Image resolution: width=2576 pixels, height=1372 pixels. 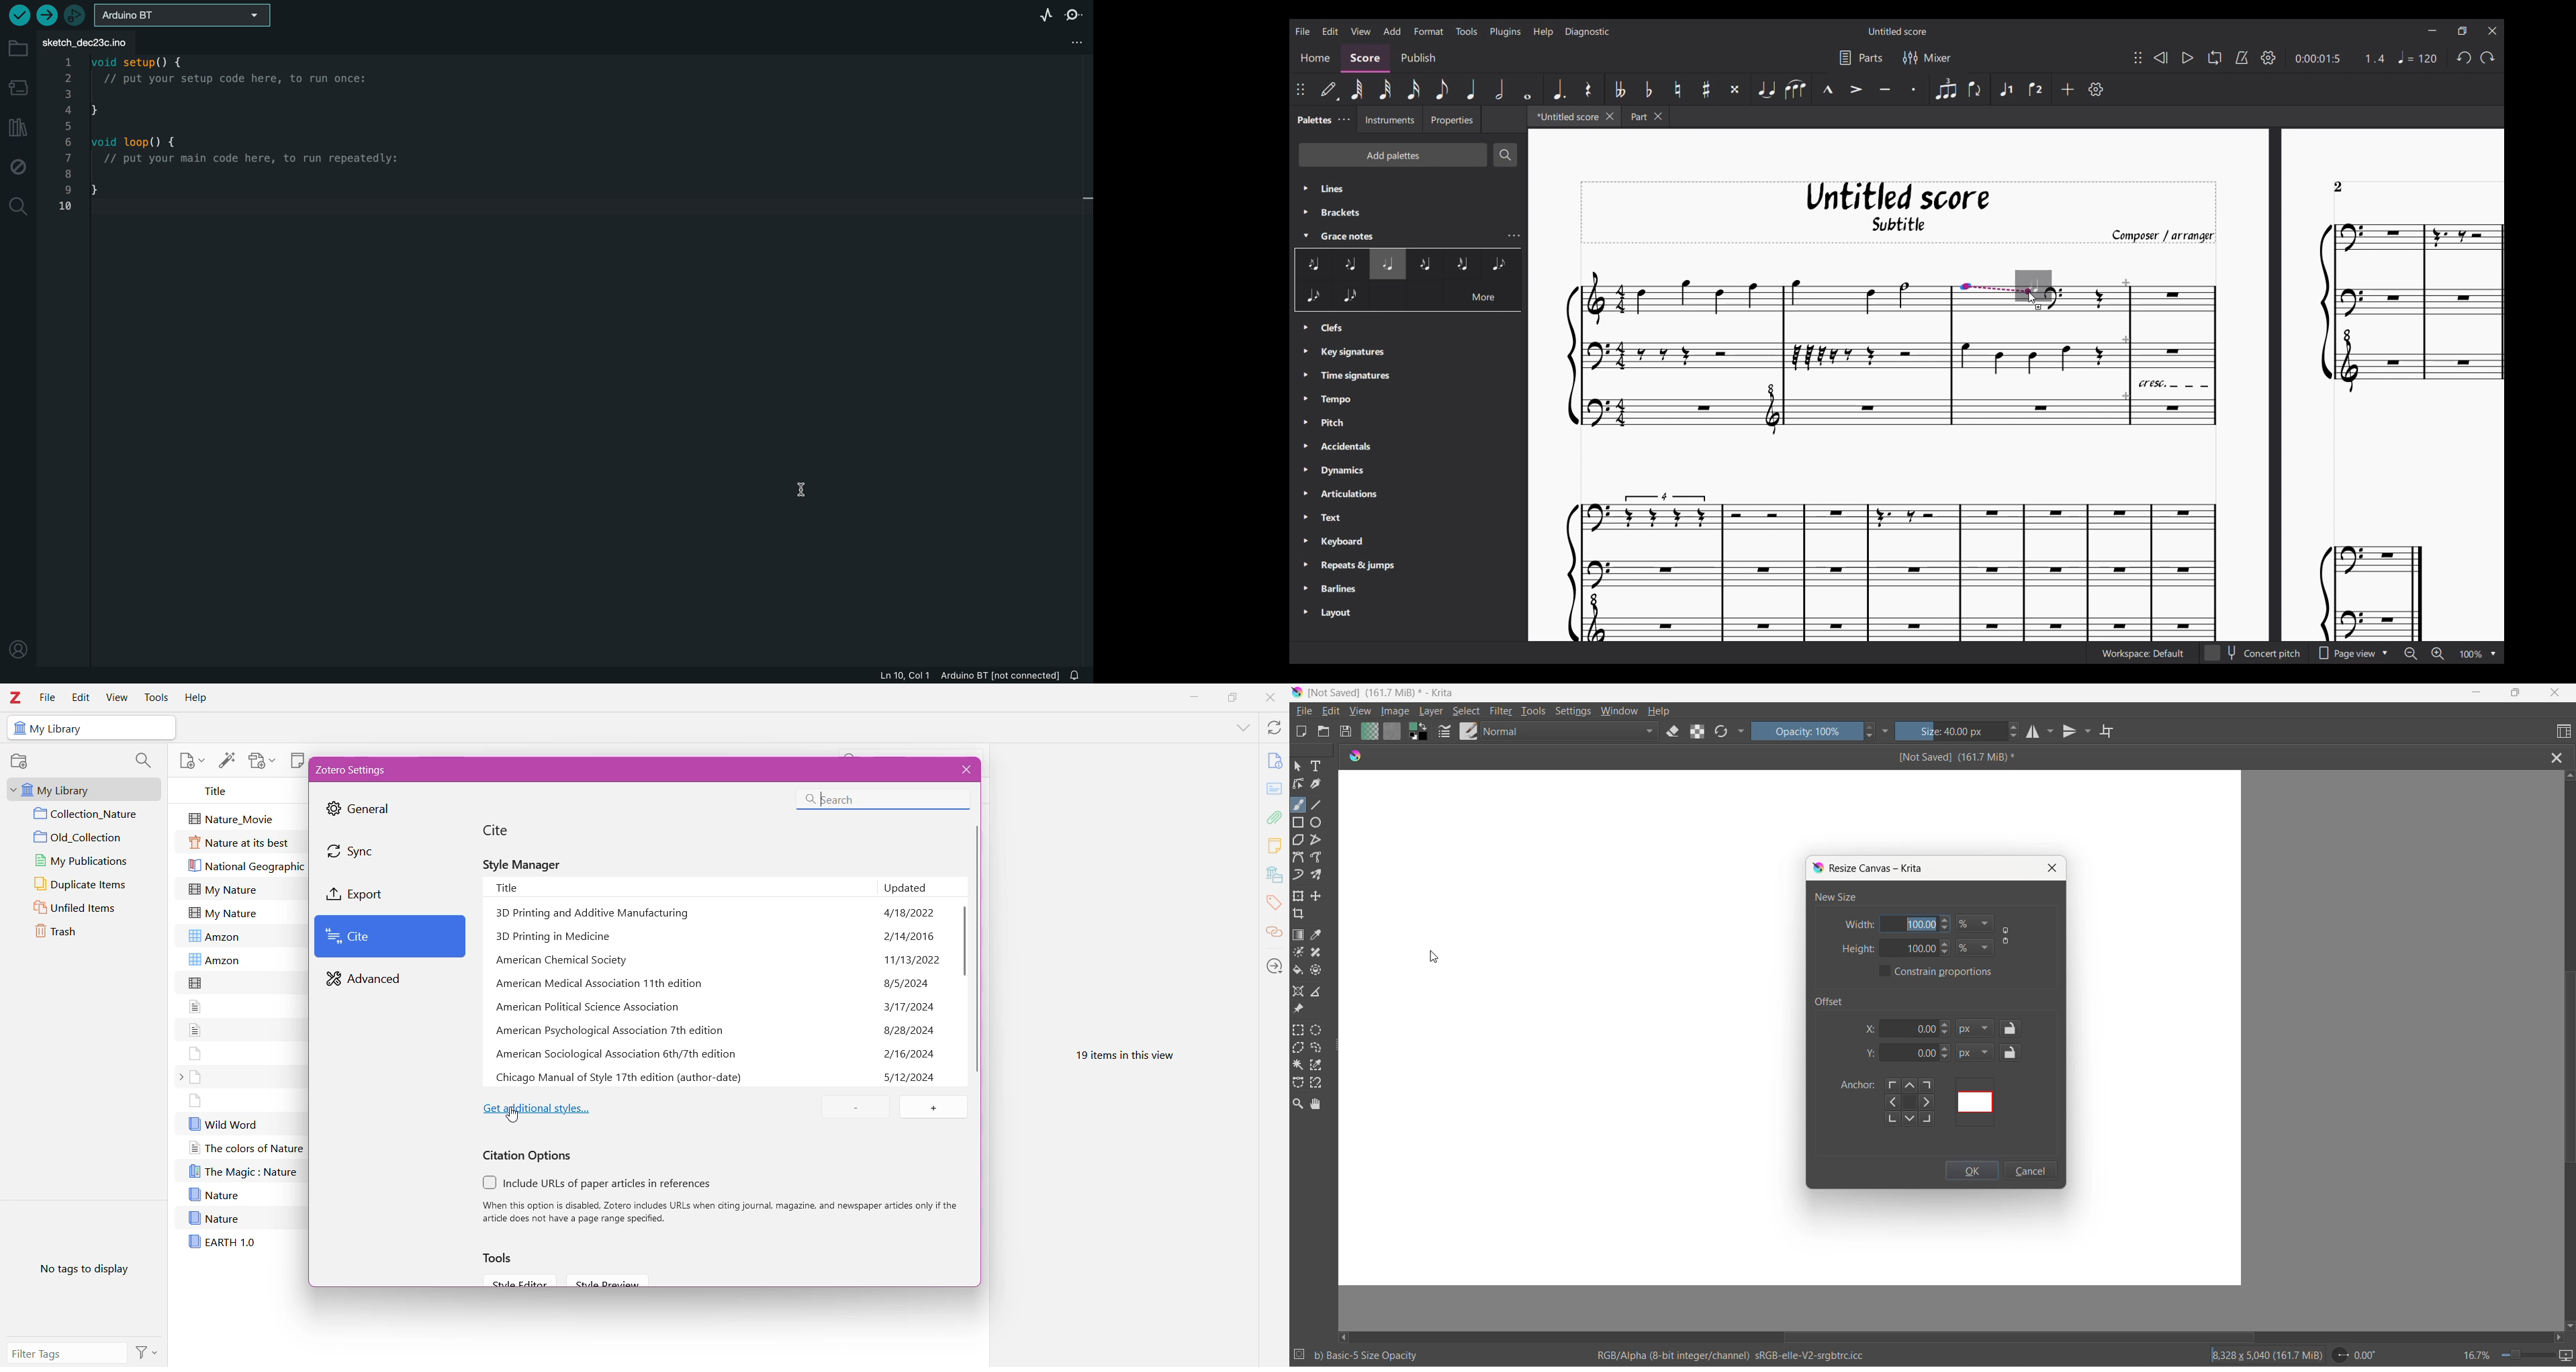 I want to click on Related, so click(x=1274, y=933).